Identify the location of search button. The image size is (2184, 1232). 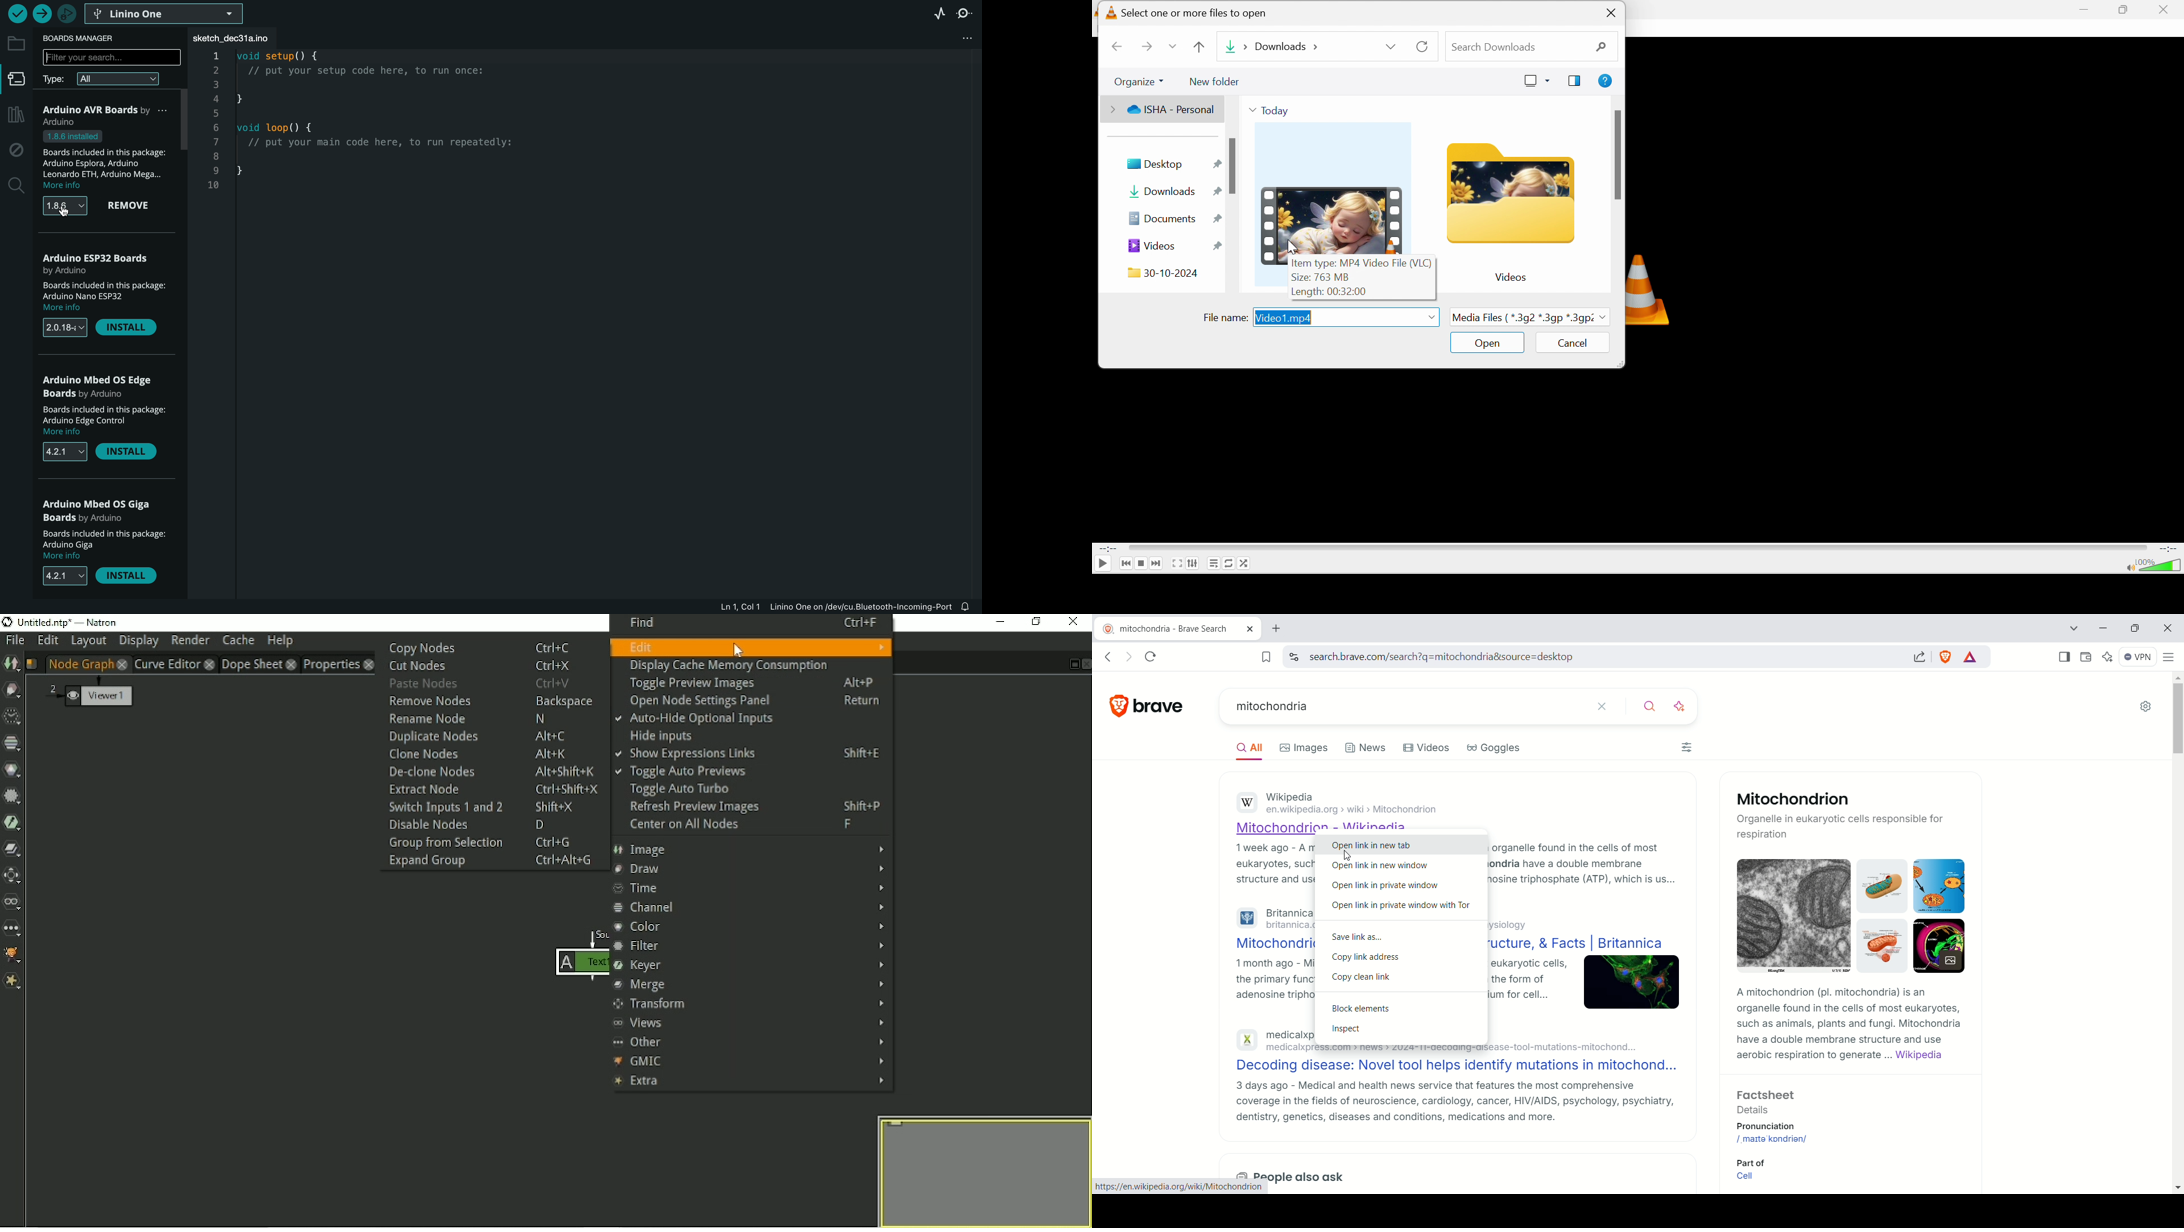
(1648, 706).